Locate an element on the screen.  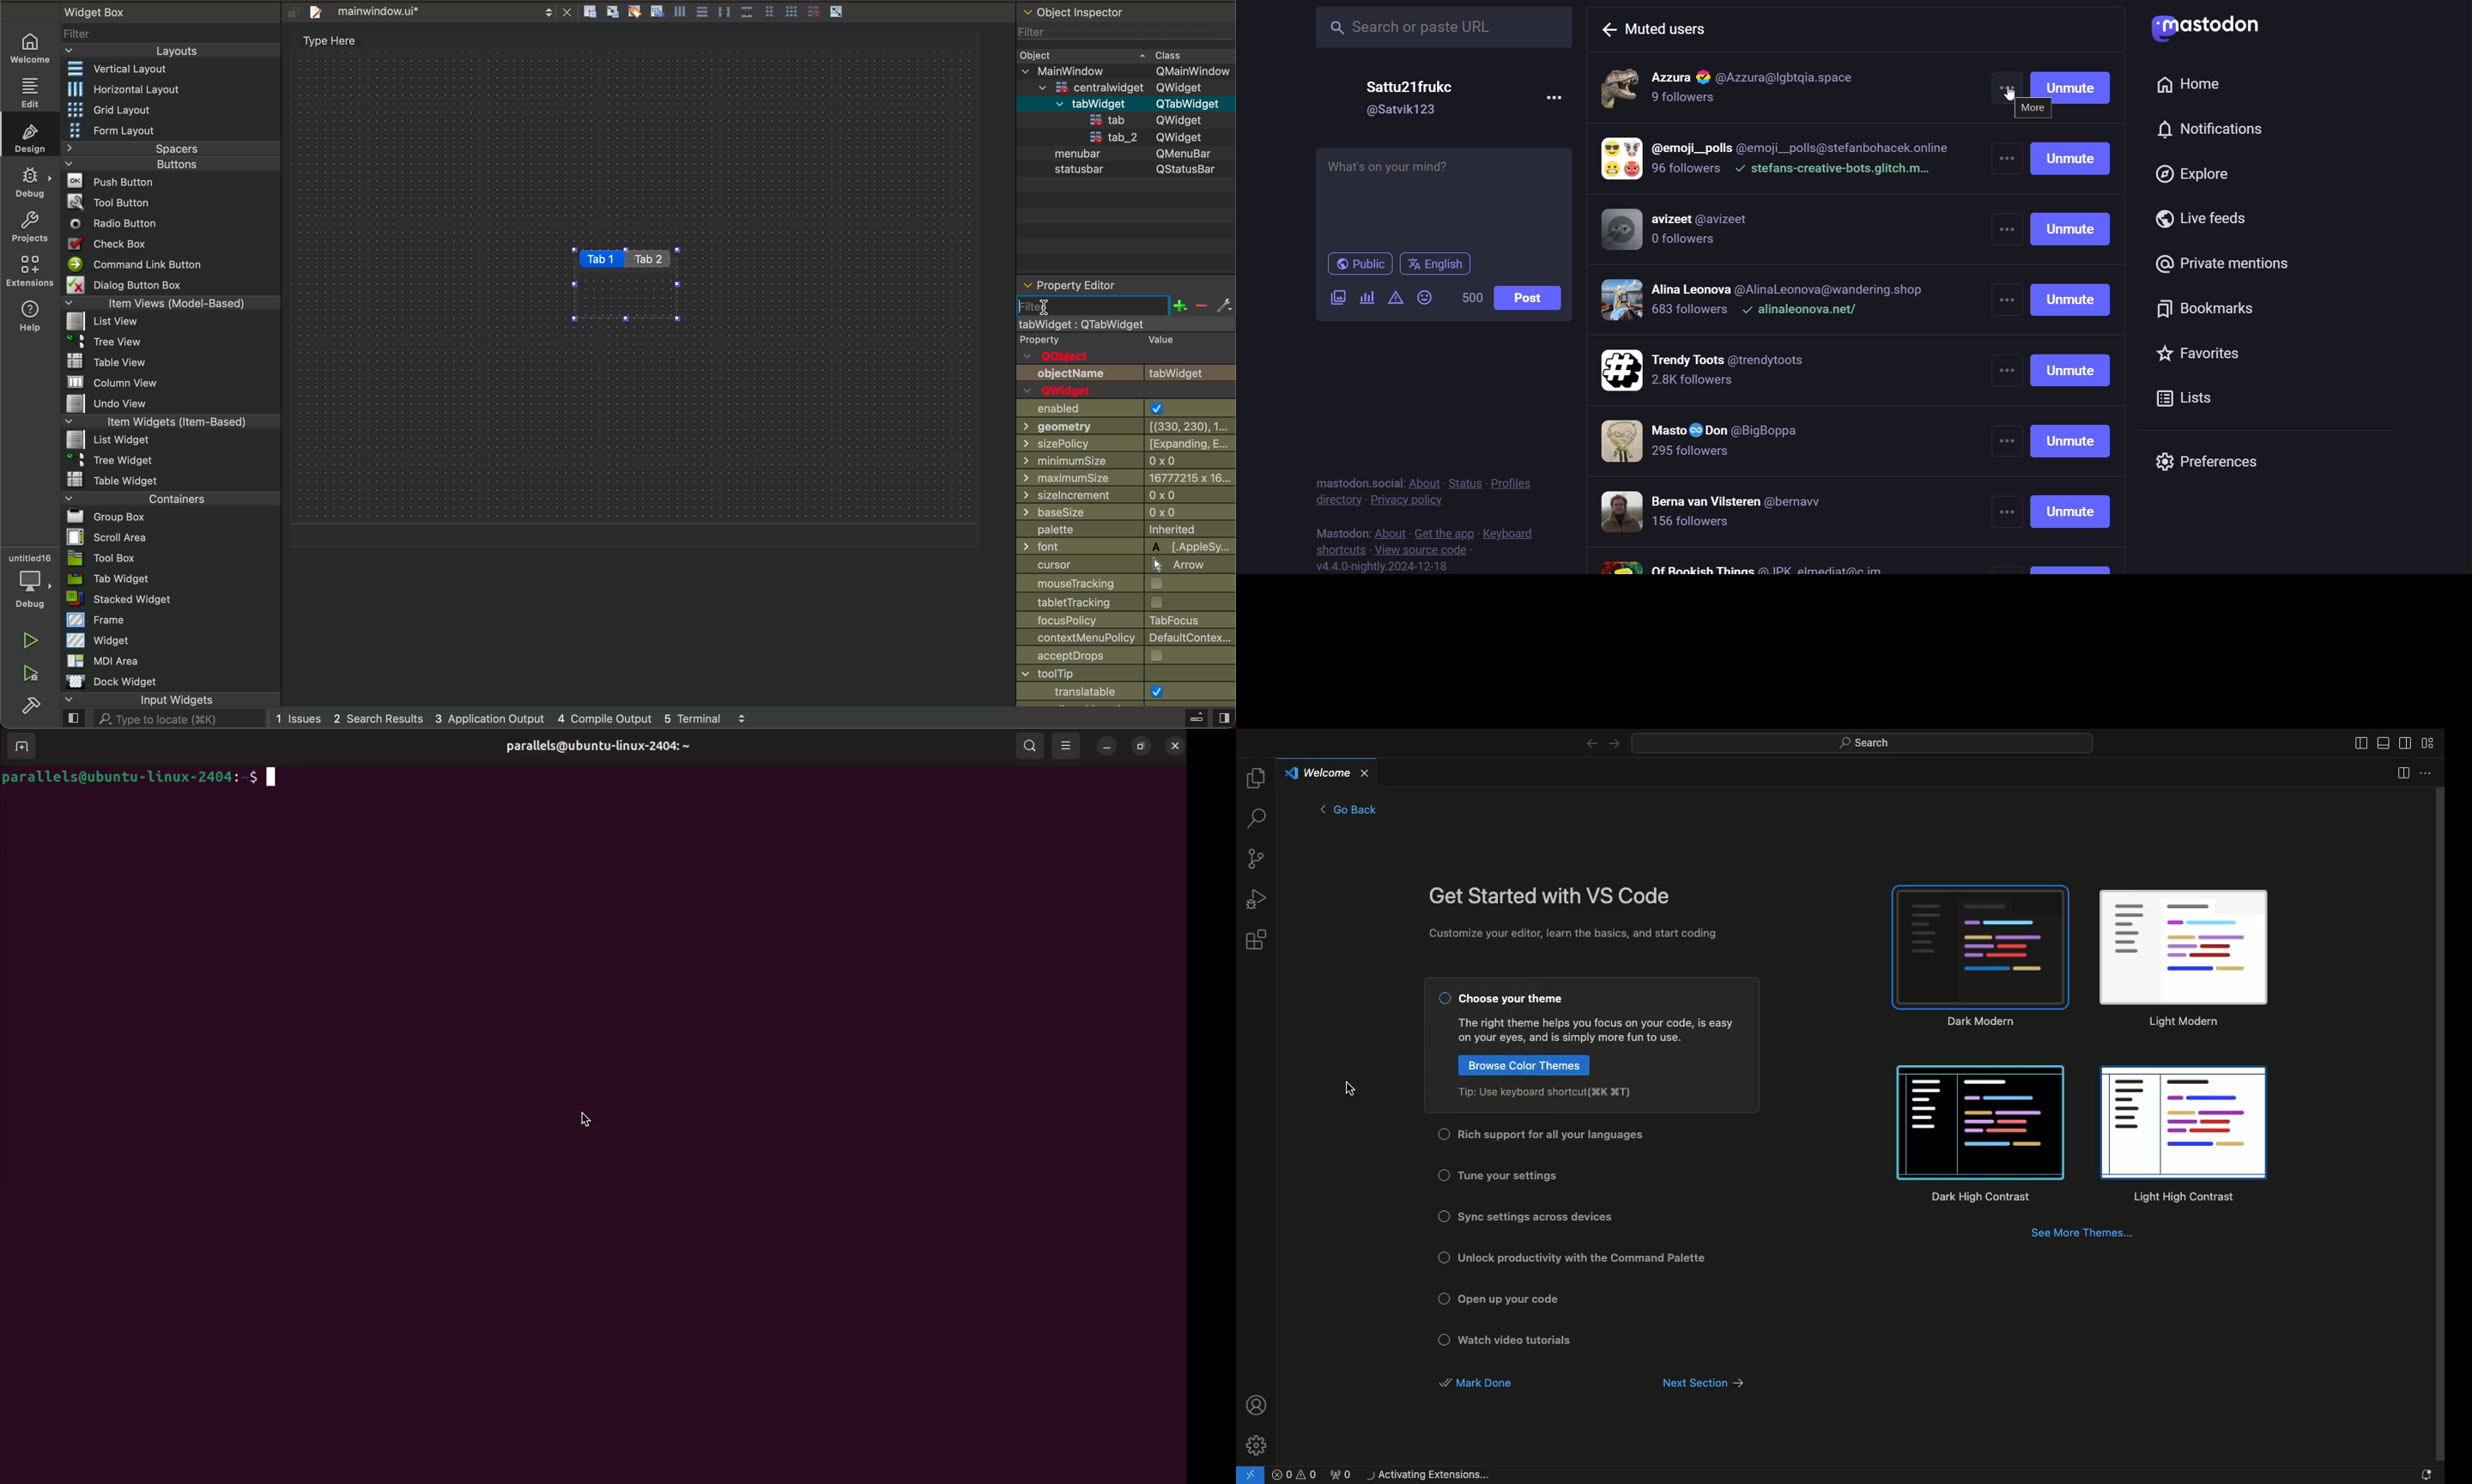
Checkbox is located at coordinates (1444, 1174).